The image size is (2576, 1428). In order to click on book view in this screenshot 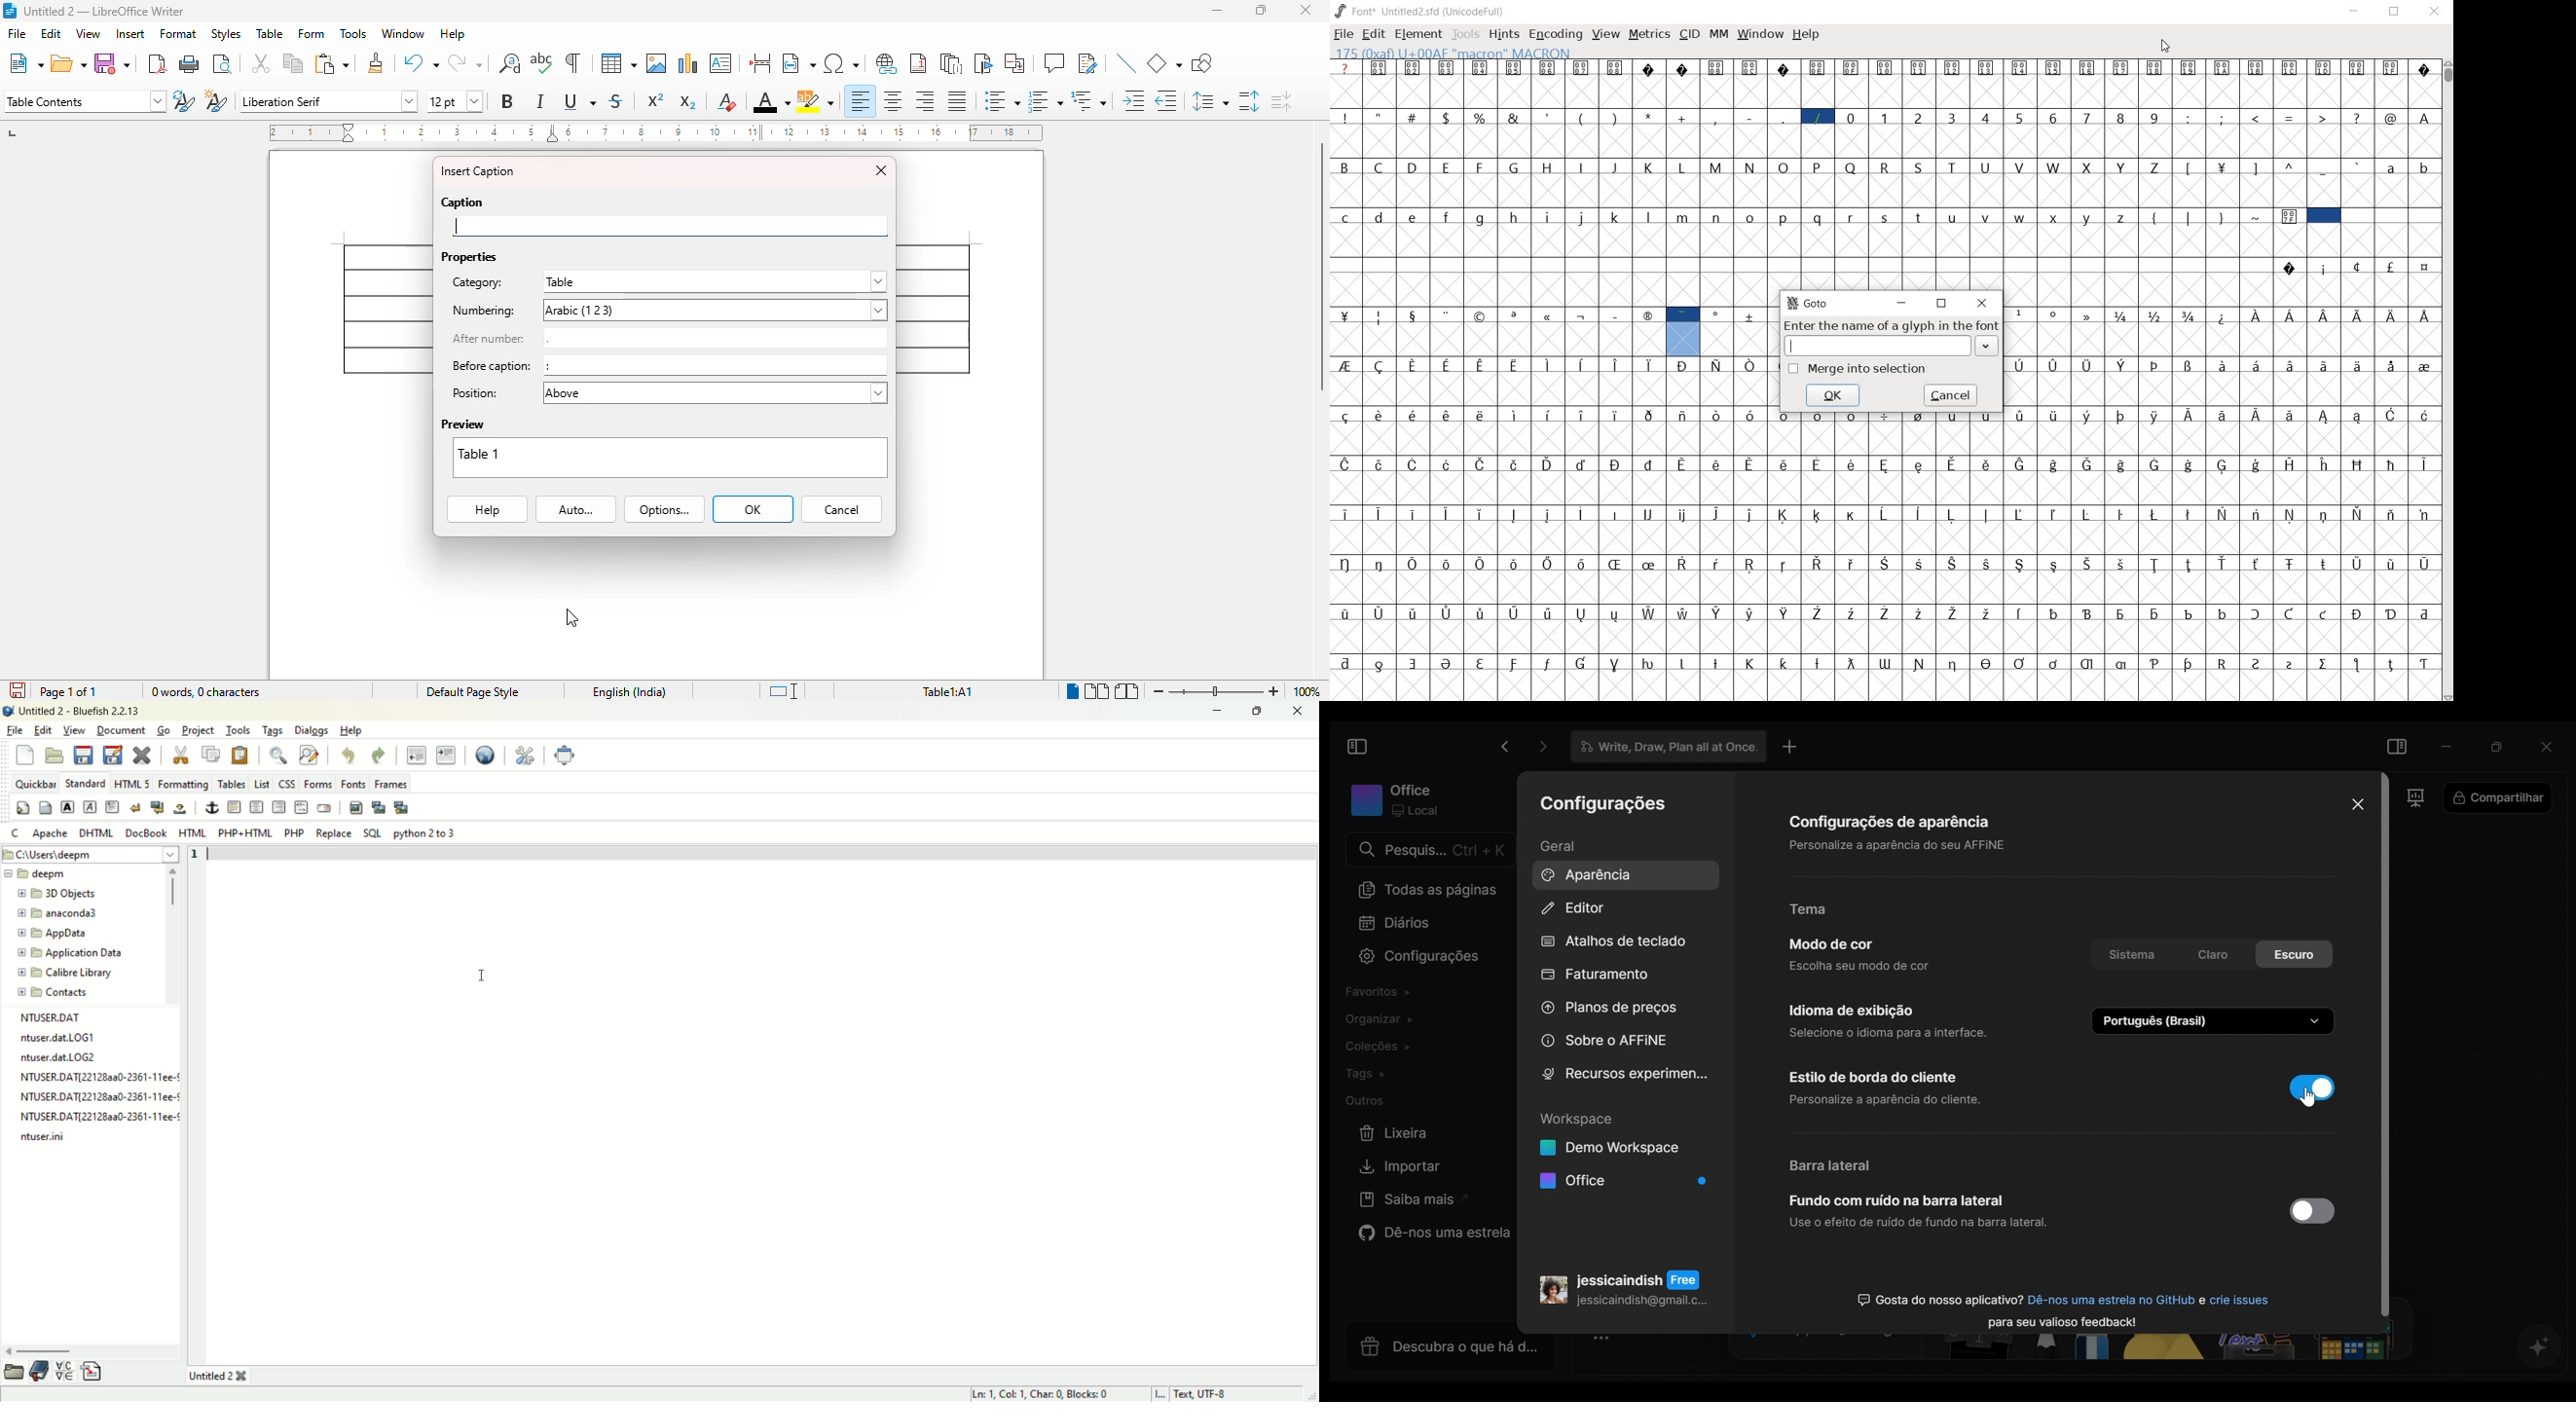, I will do `click(1127, 691)`.